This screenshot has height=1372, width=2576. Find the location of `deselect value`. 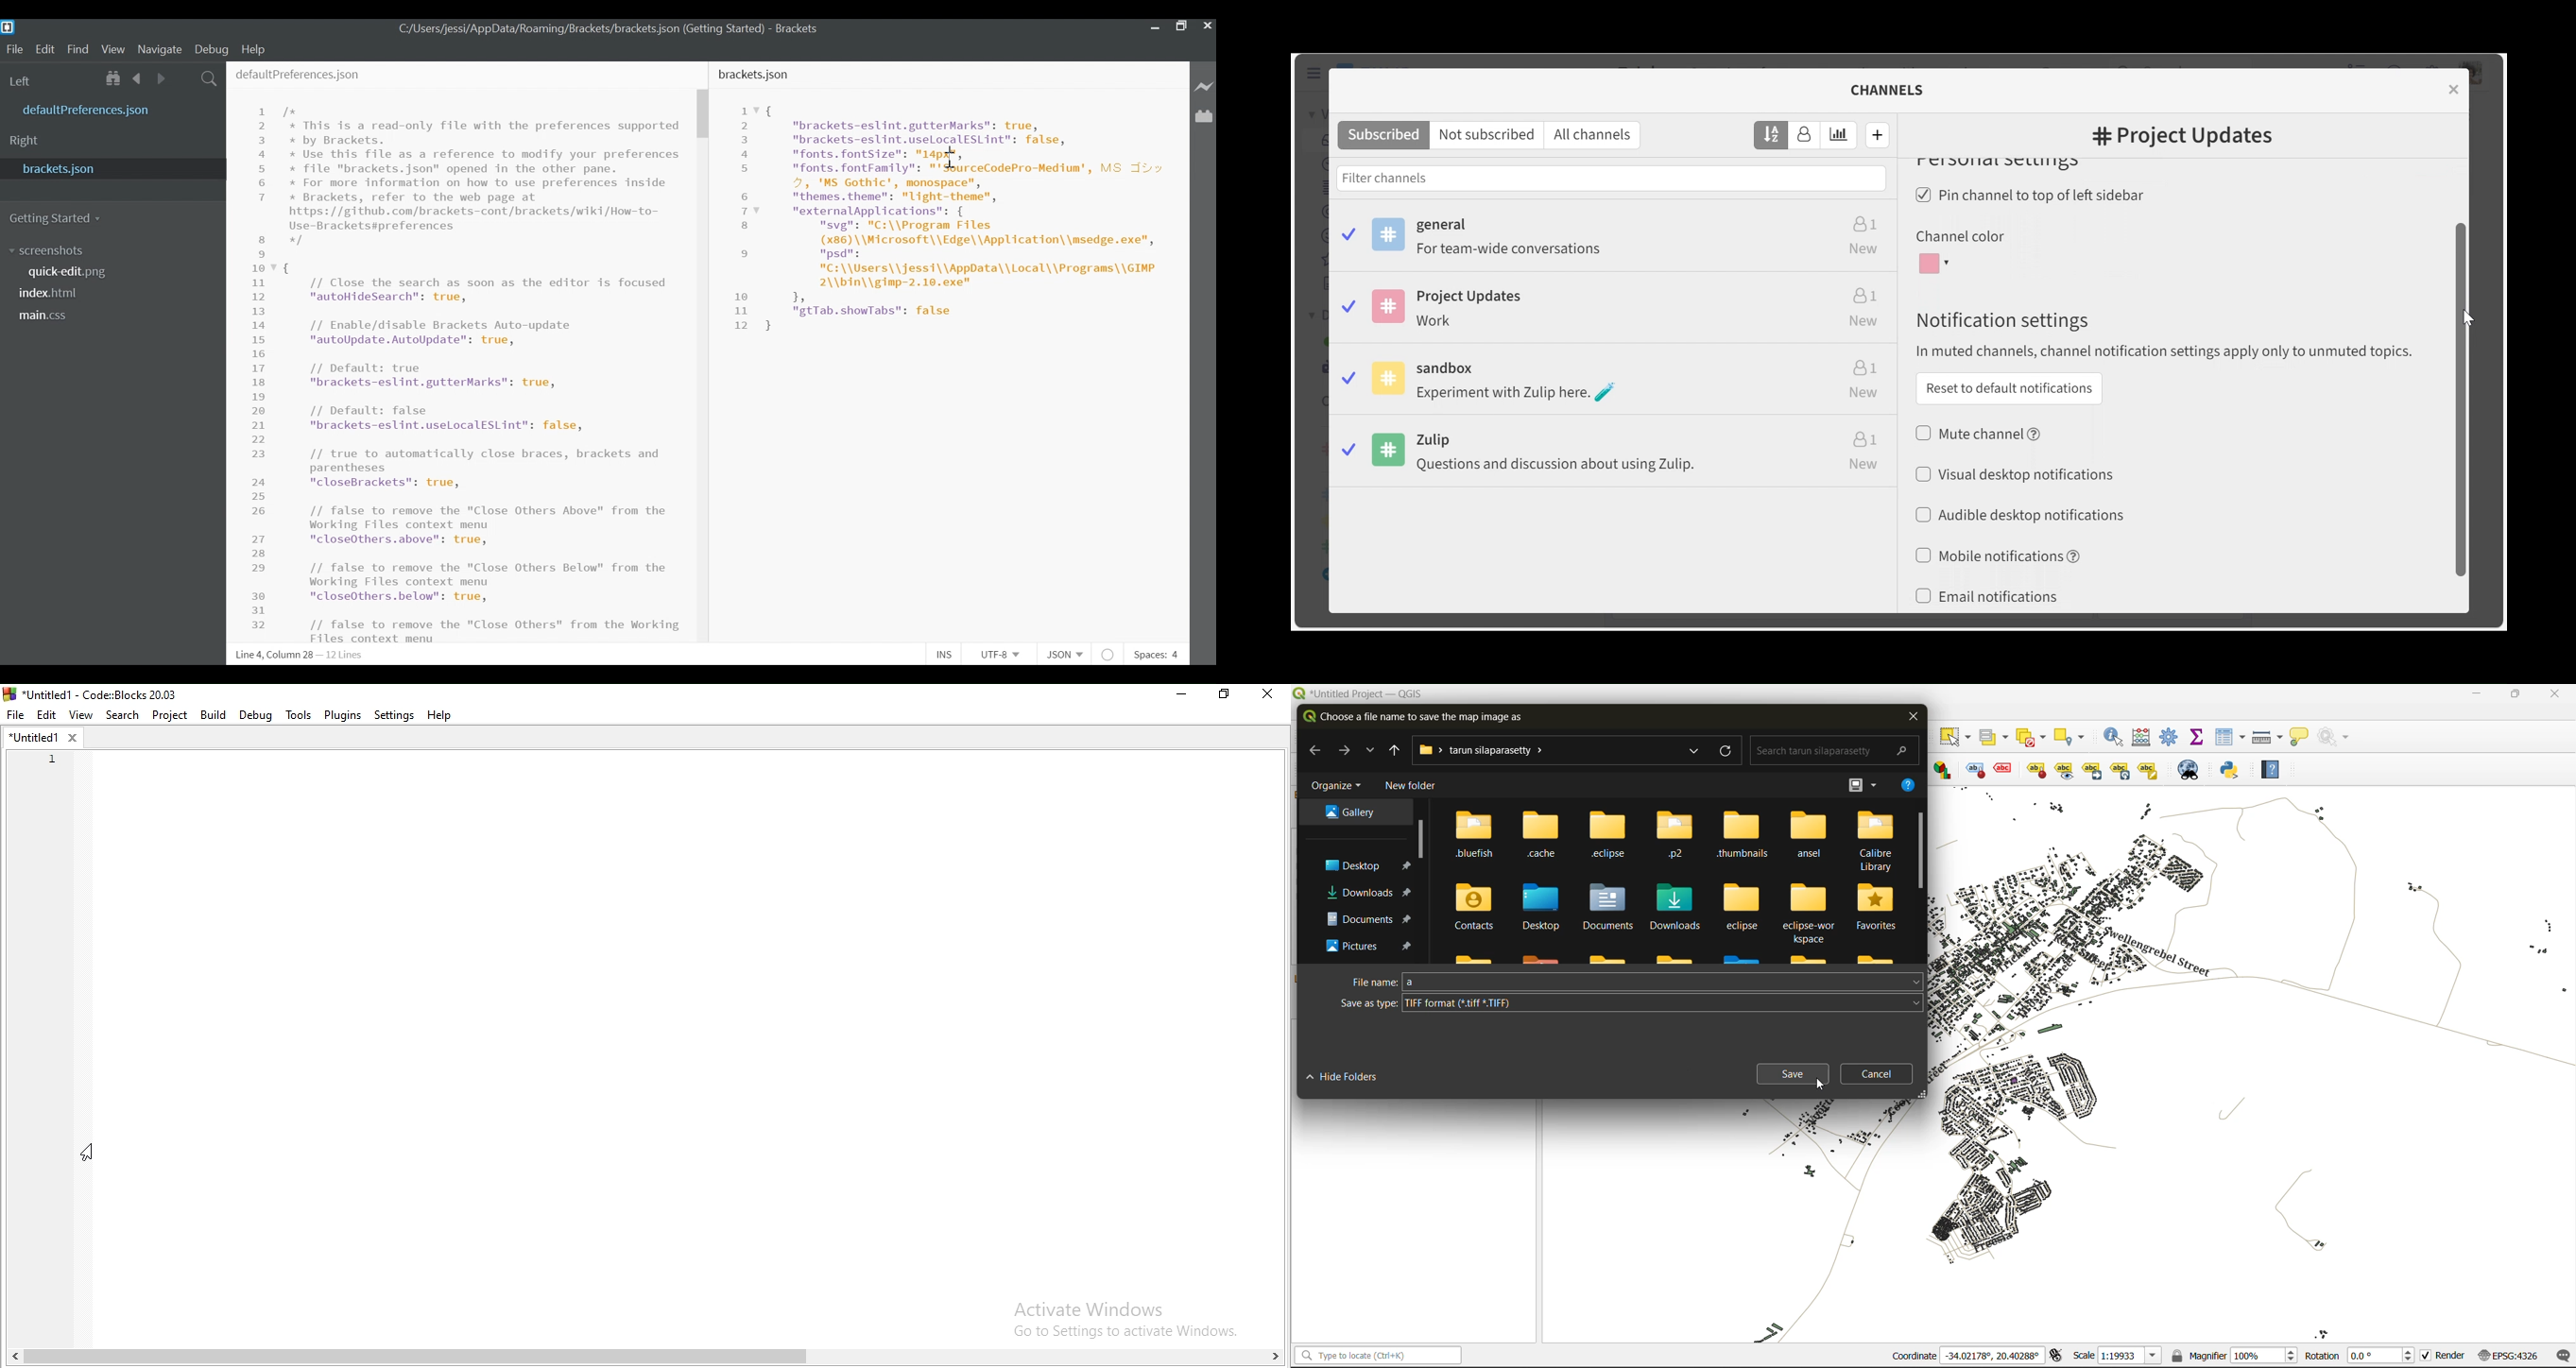

deselect value is located at coordinates (2037, 736).